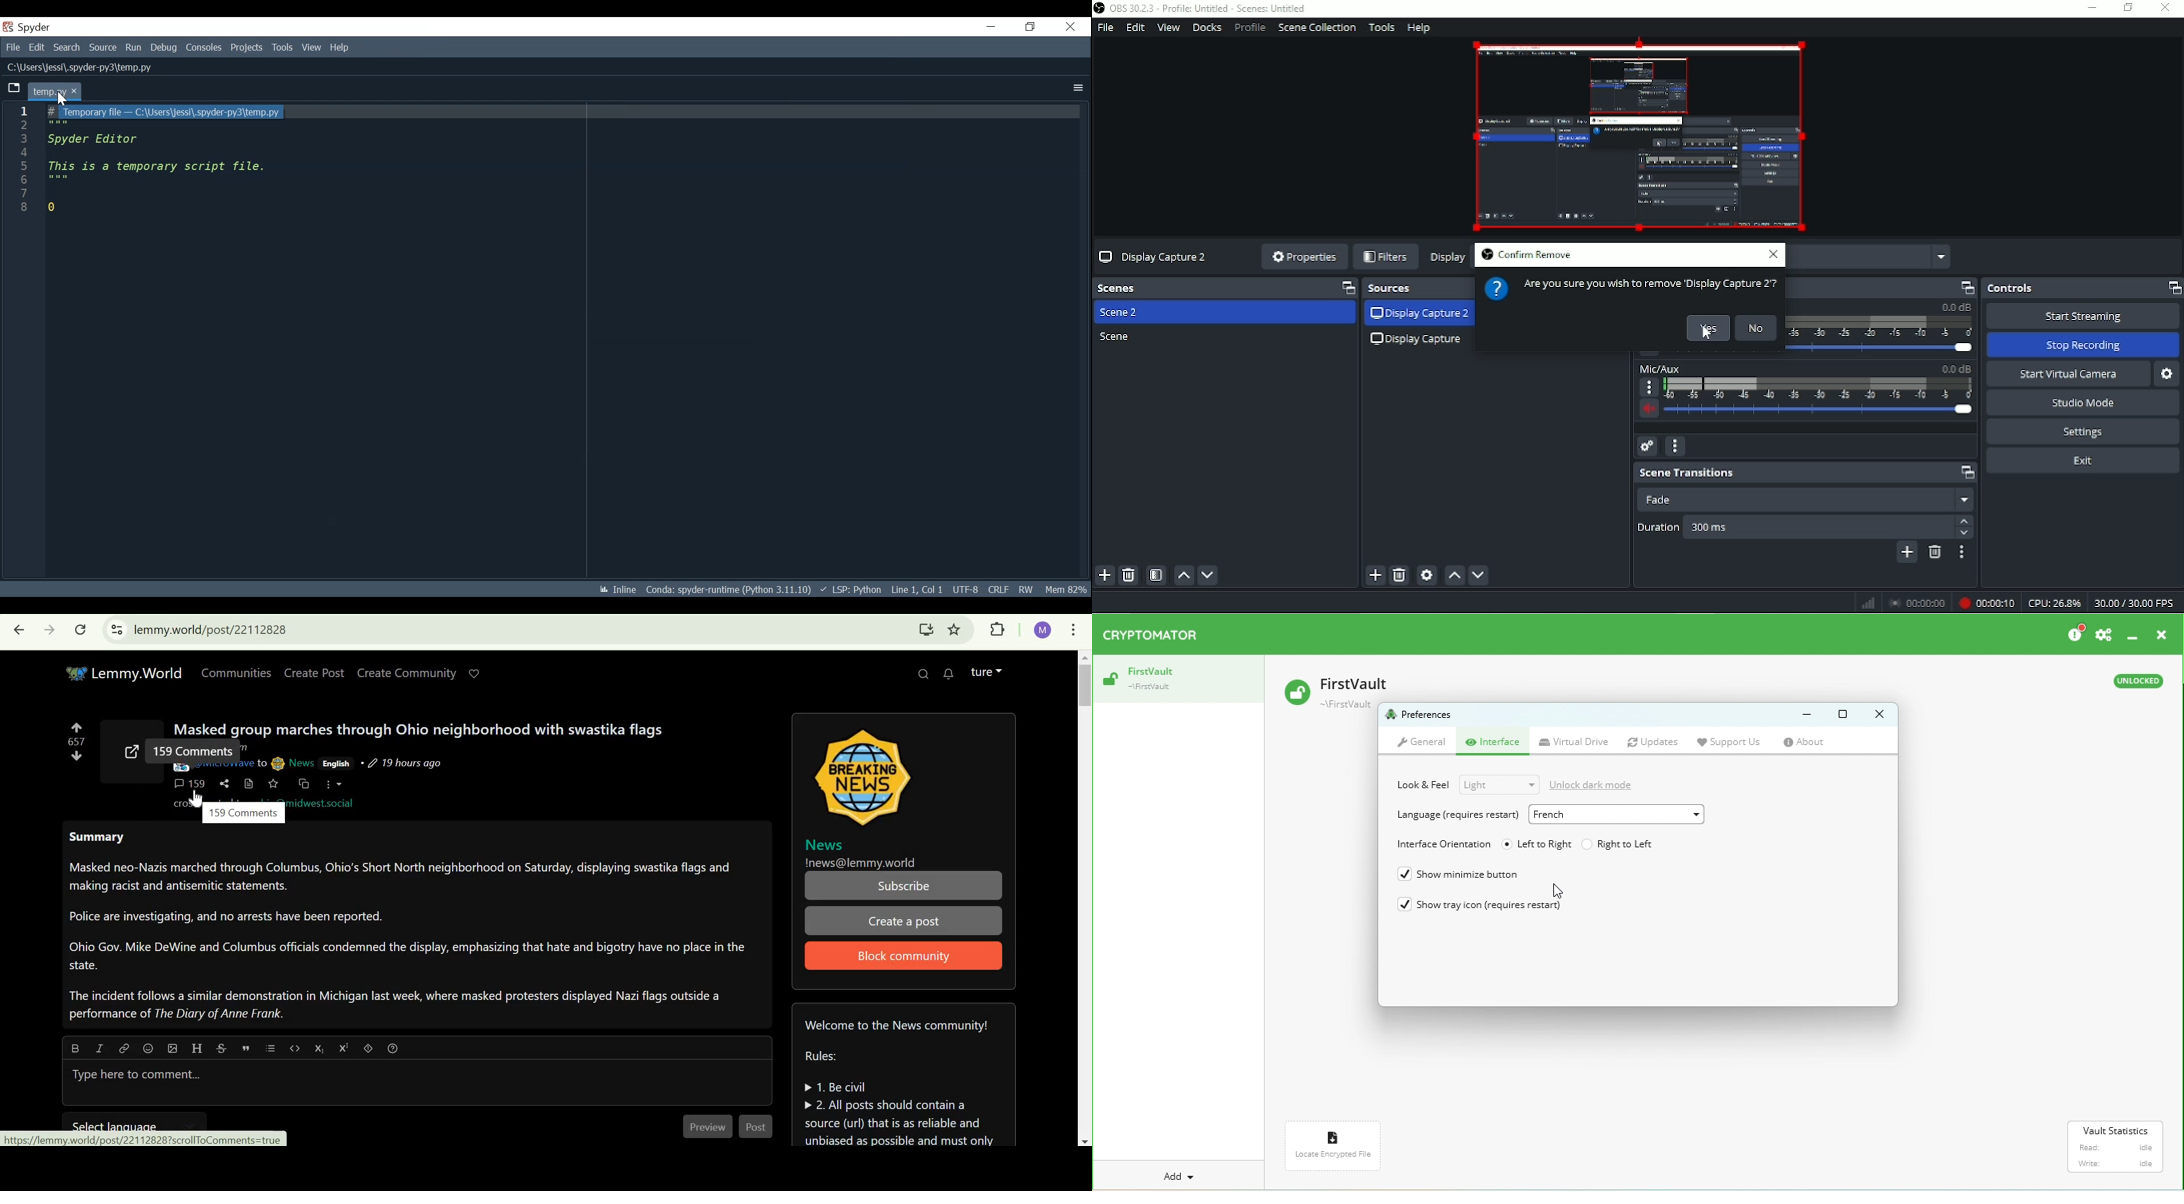  Describe the element at coordinates (1639, 138) in the screenshot. I see `Video` at that location.